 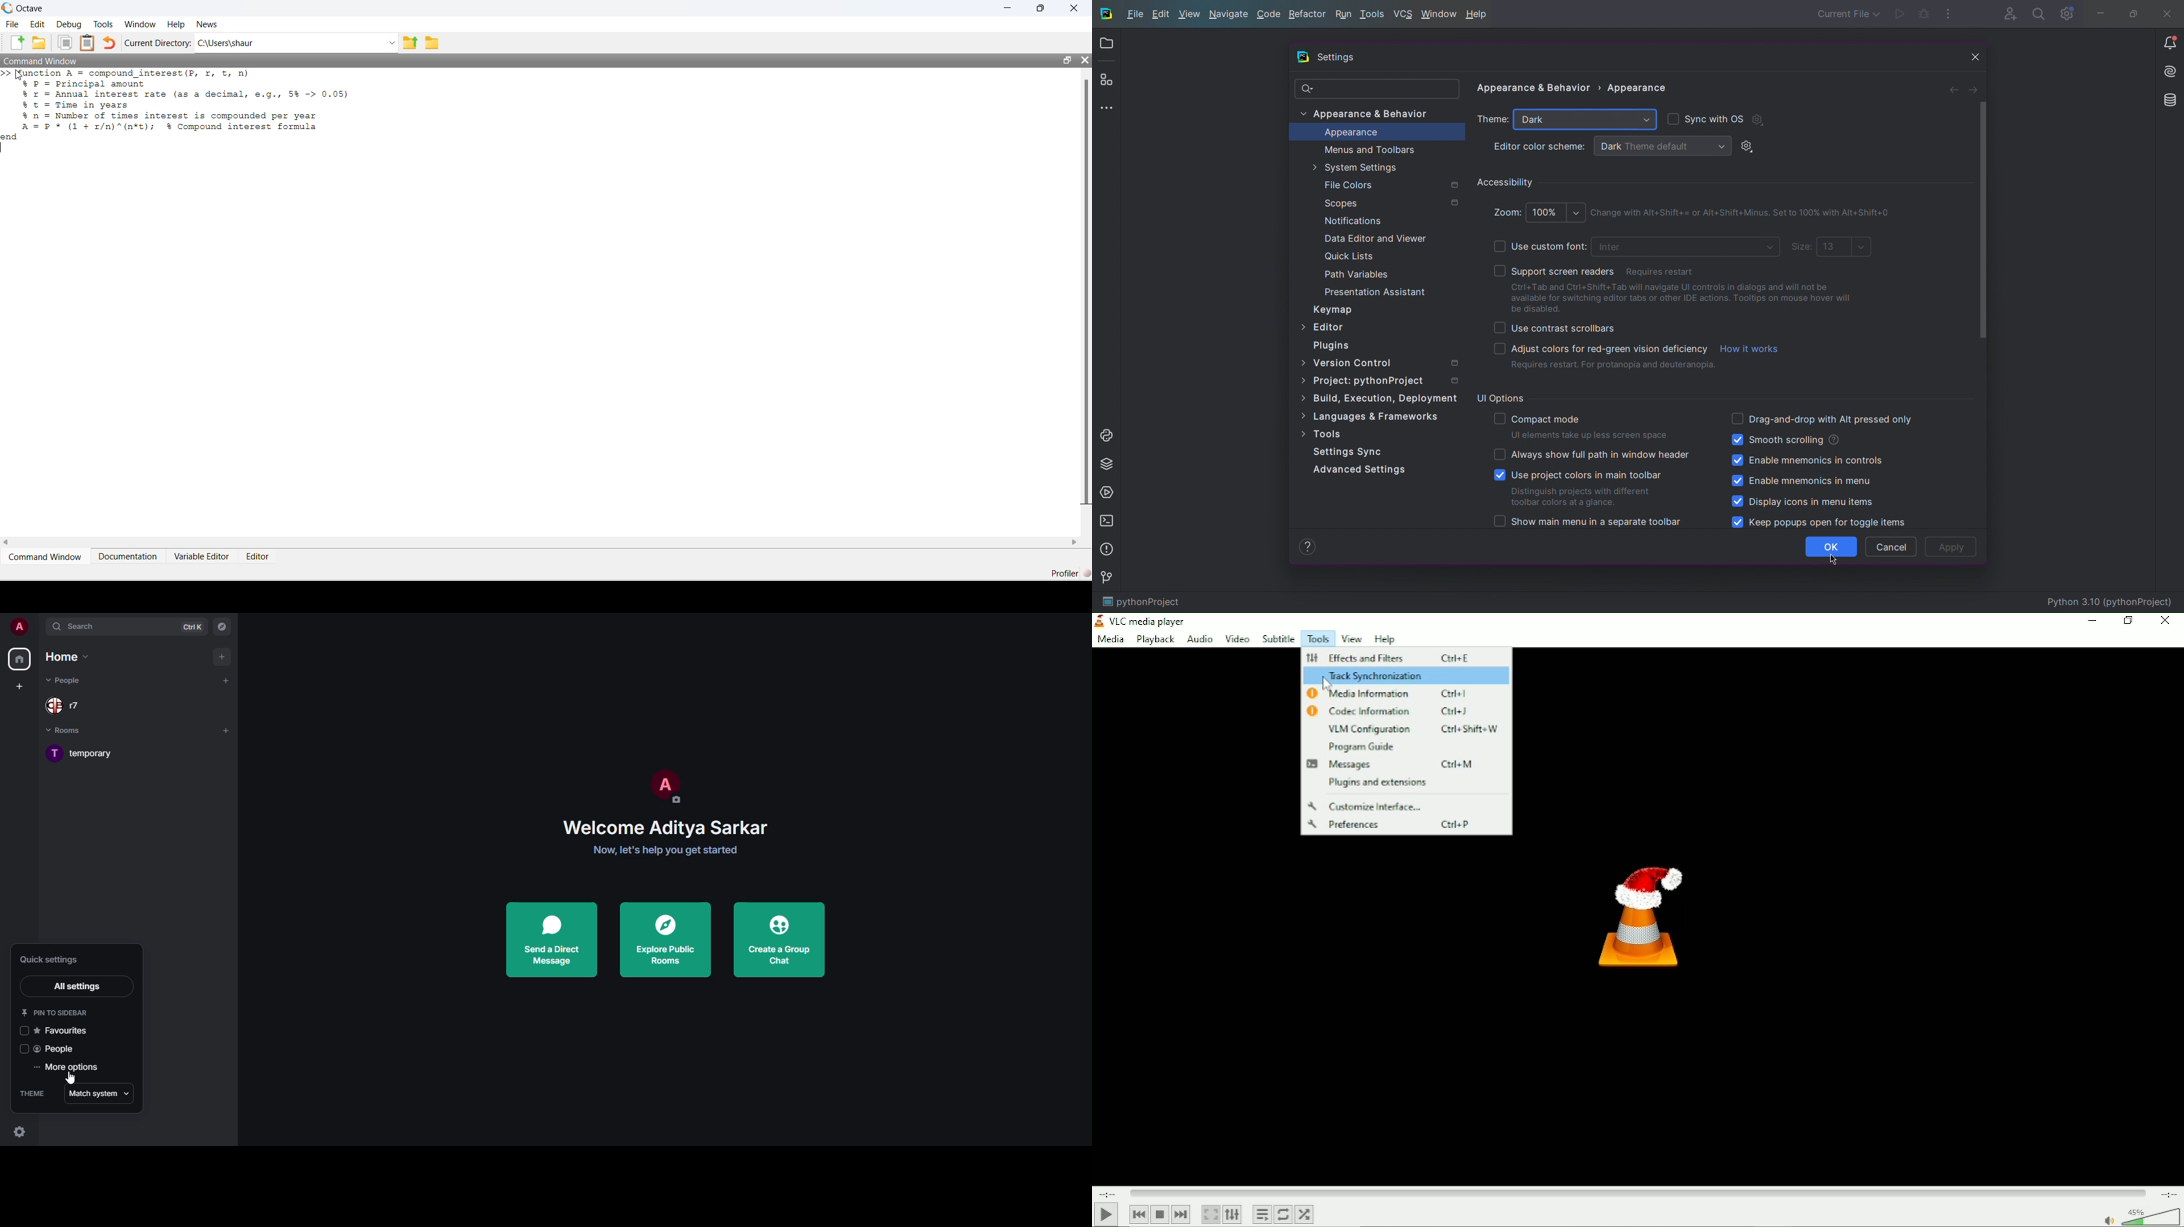 What do you see at coordinates (30, 9) in the screenshot?
I see `Octave` at bounding box center [30, 9].